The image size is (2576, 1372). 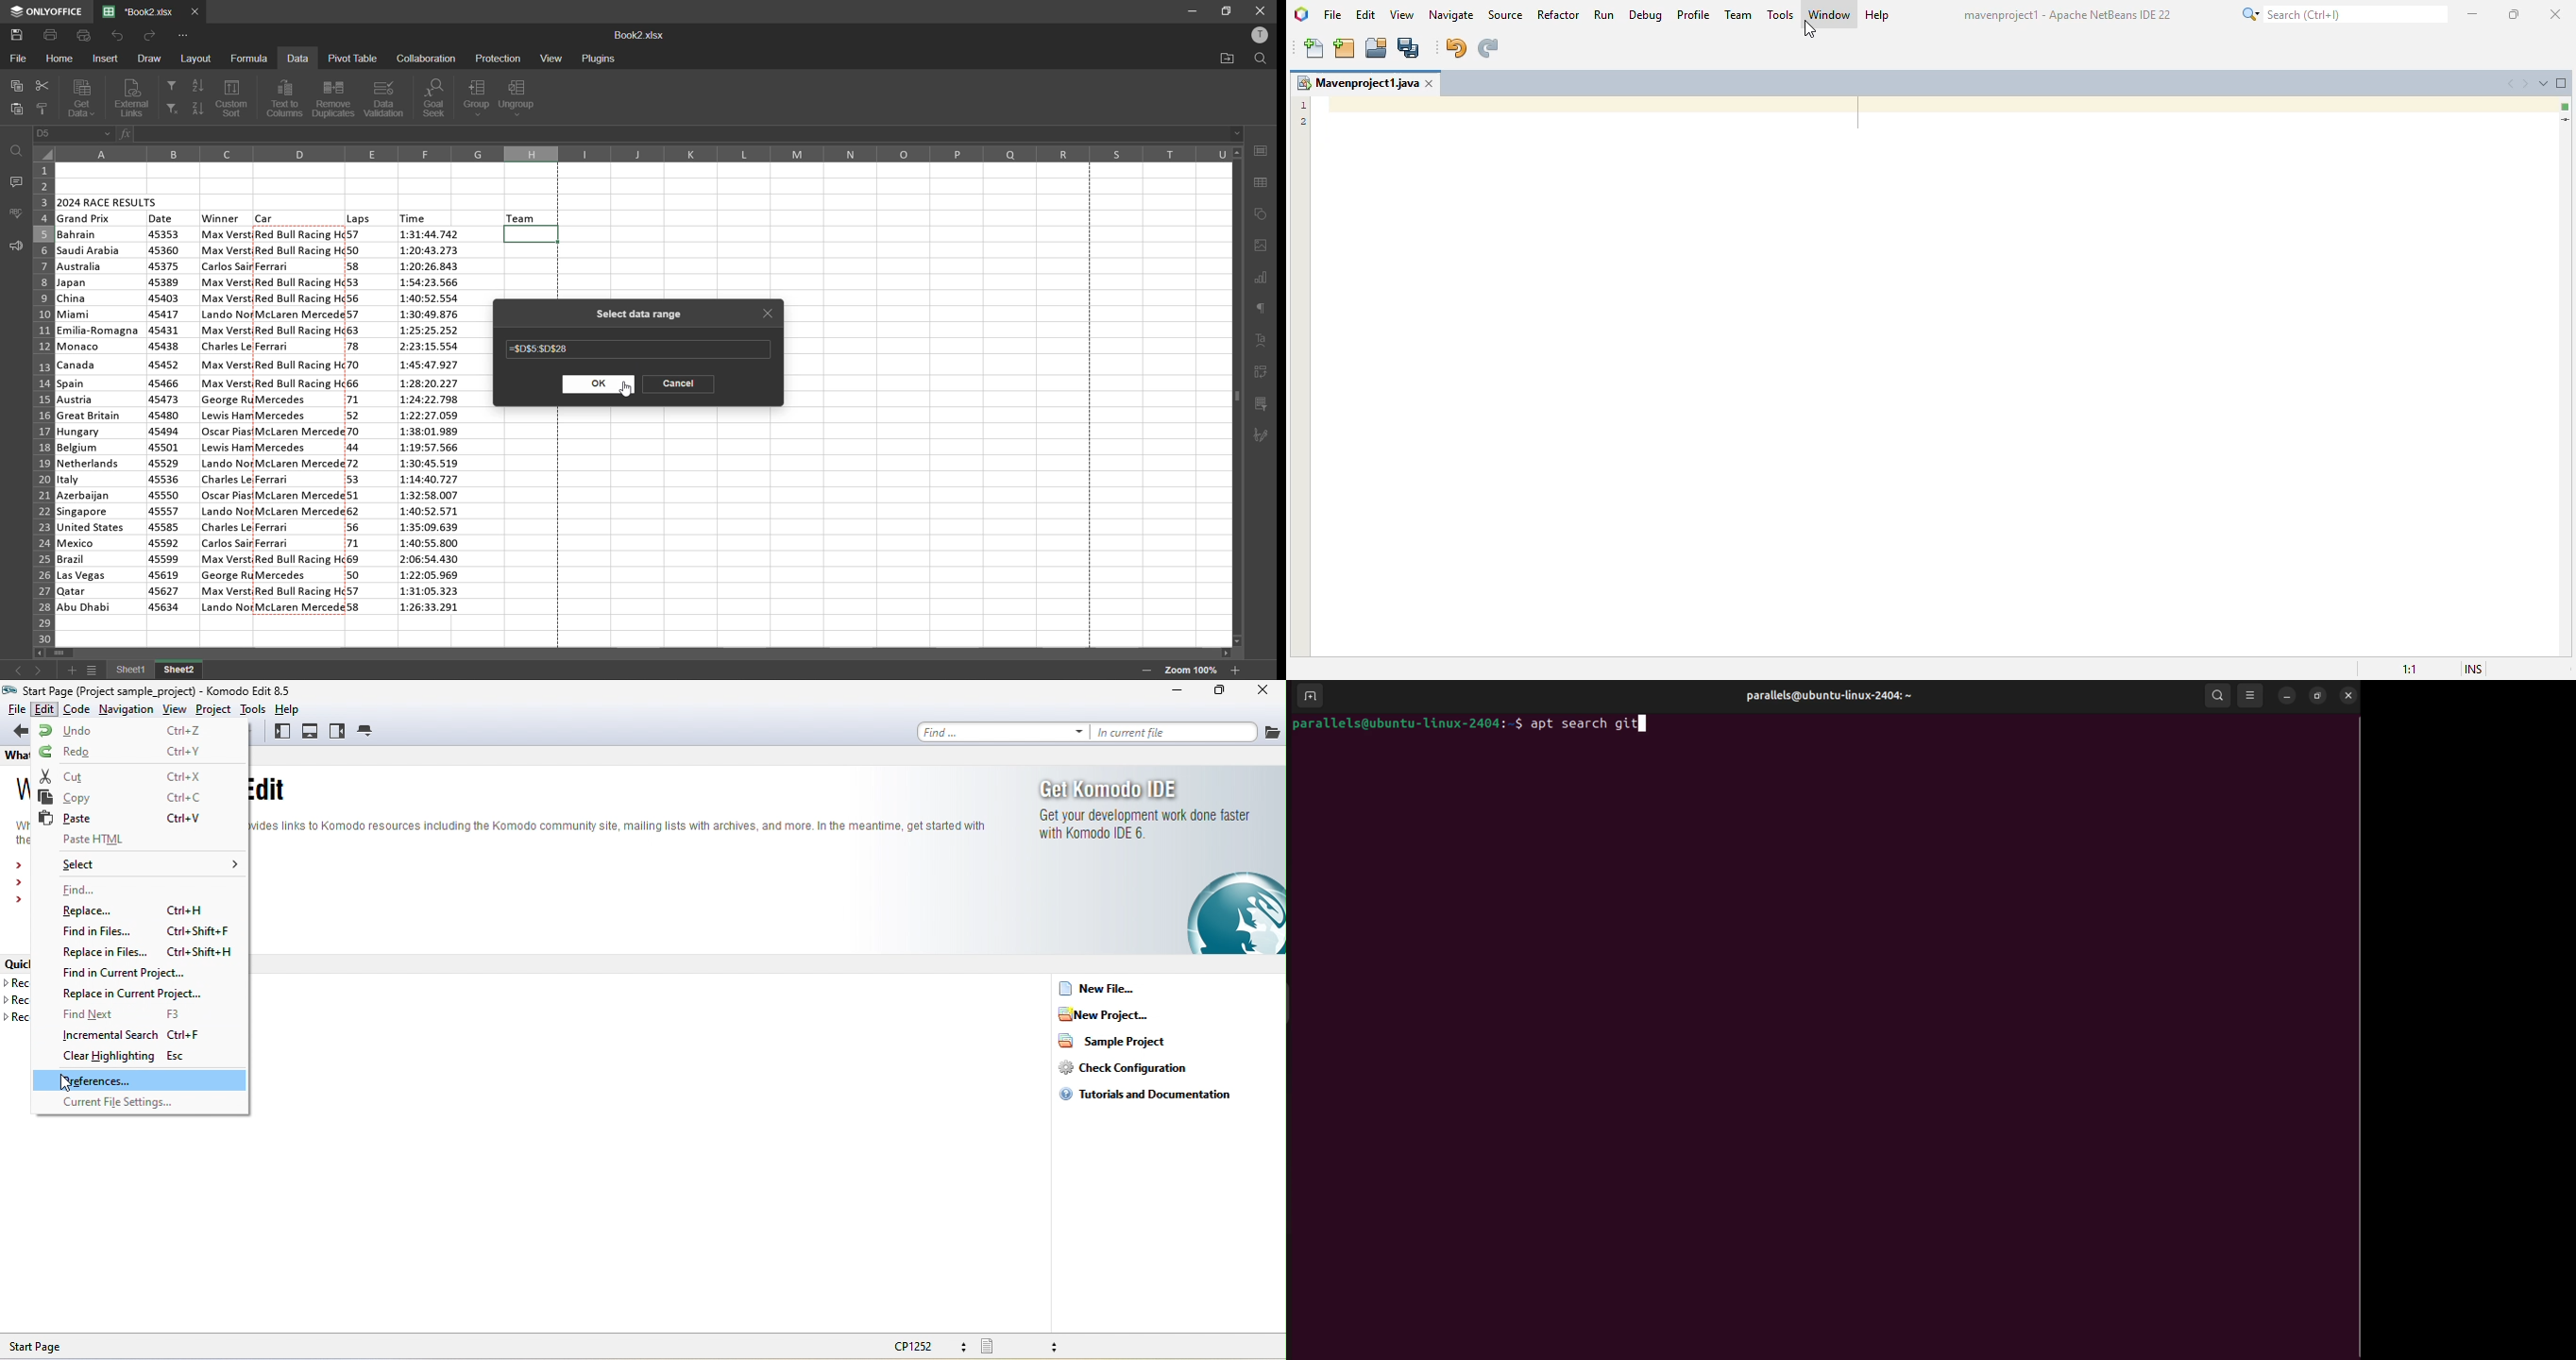 I want to click on filter, so click(x=170, y=84).